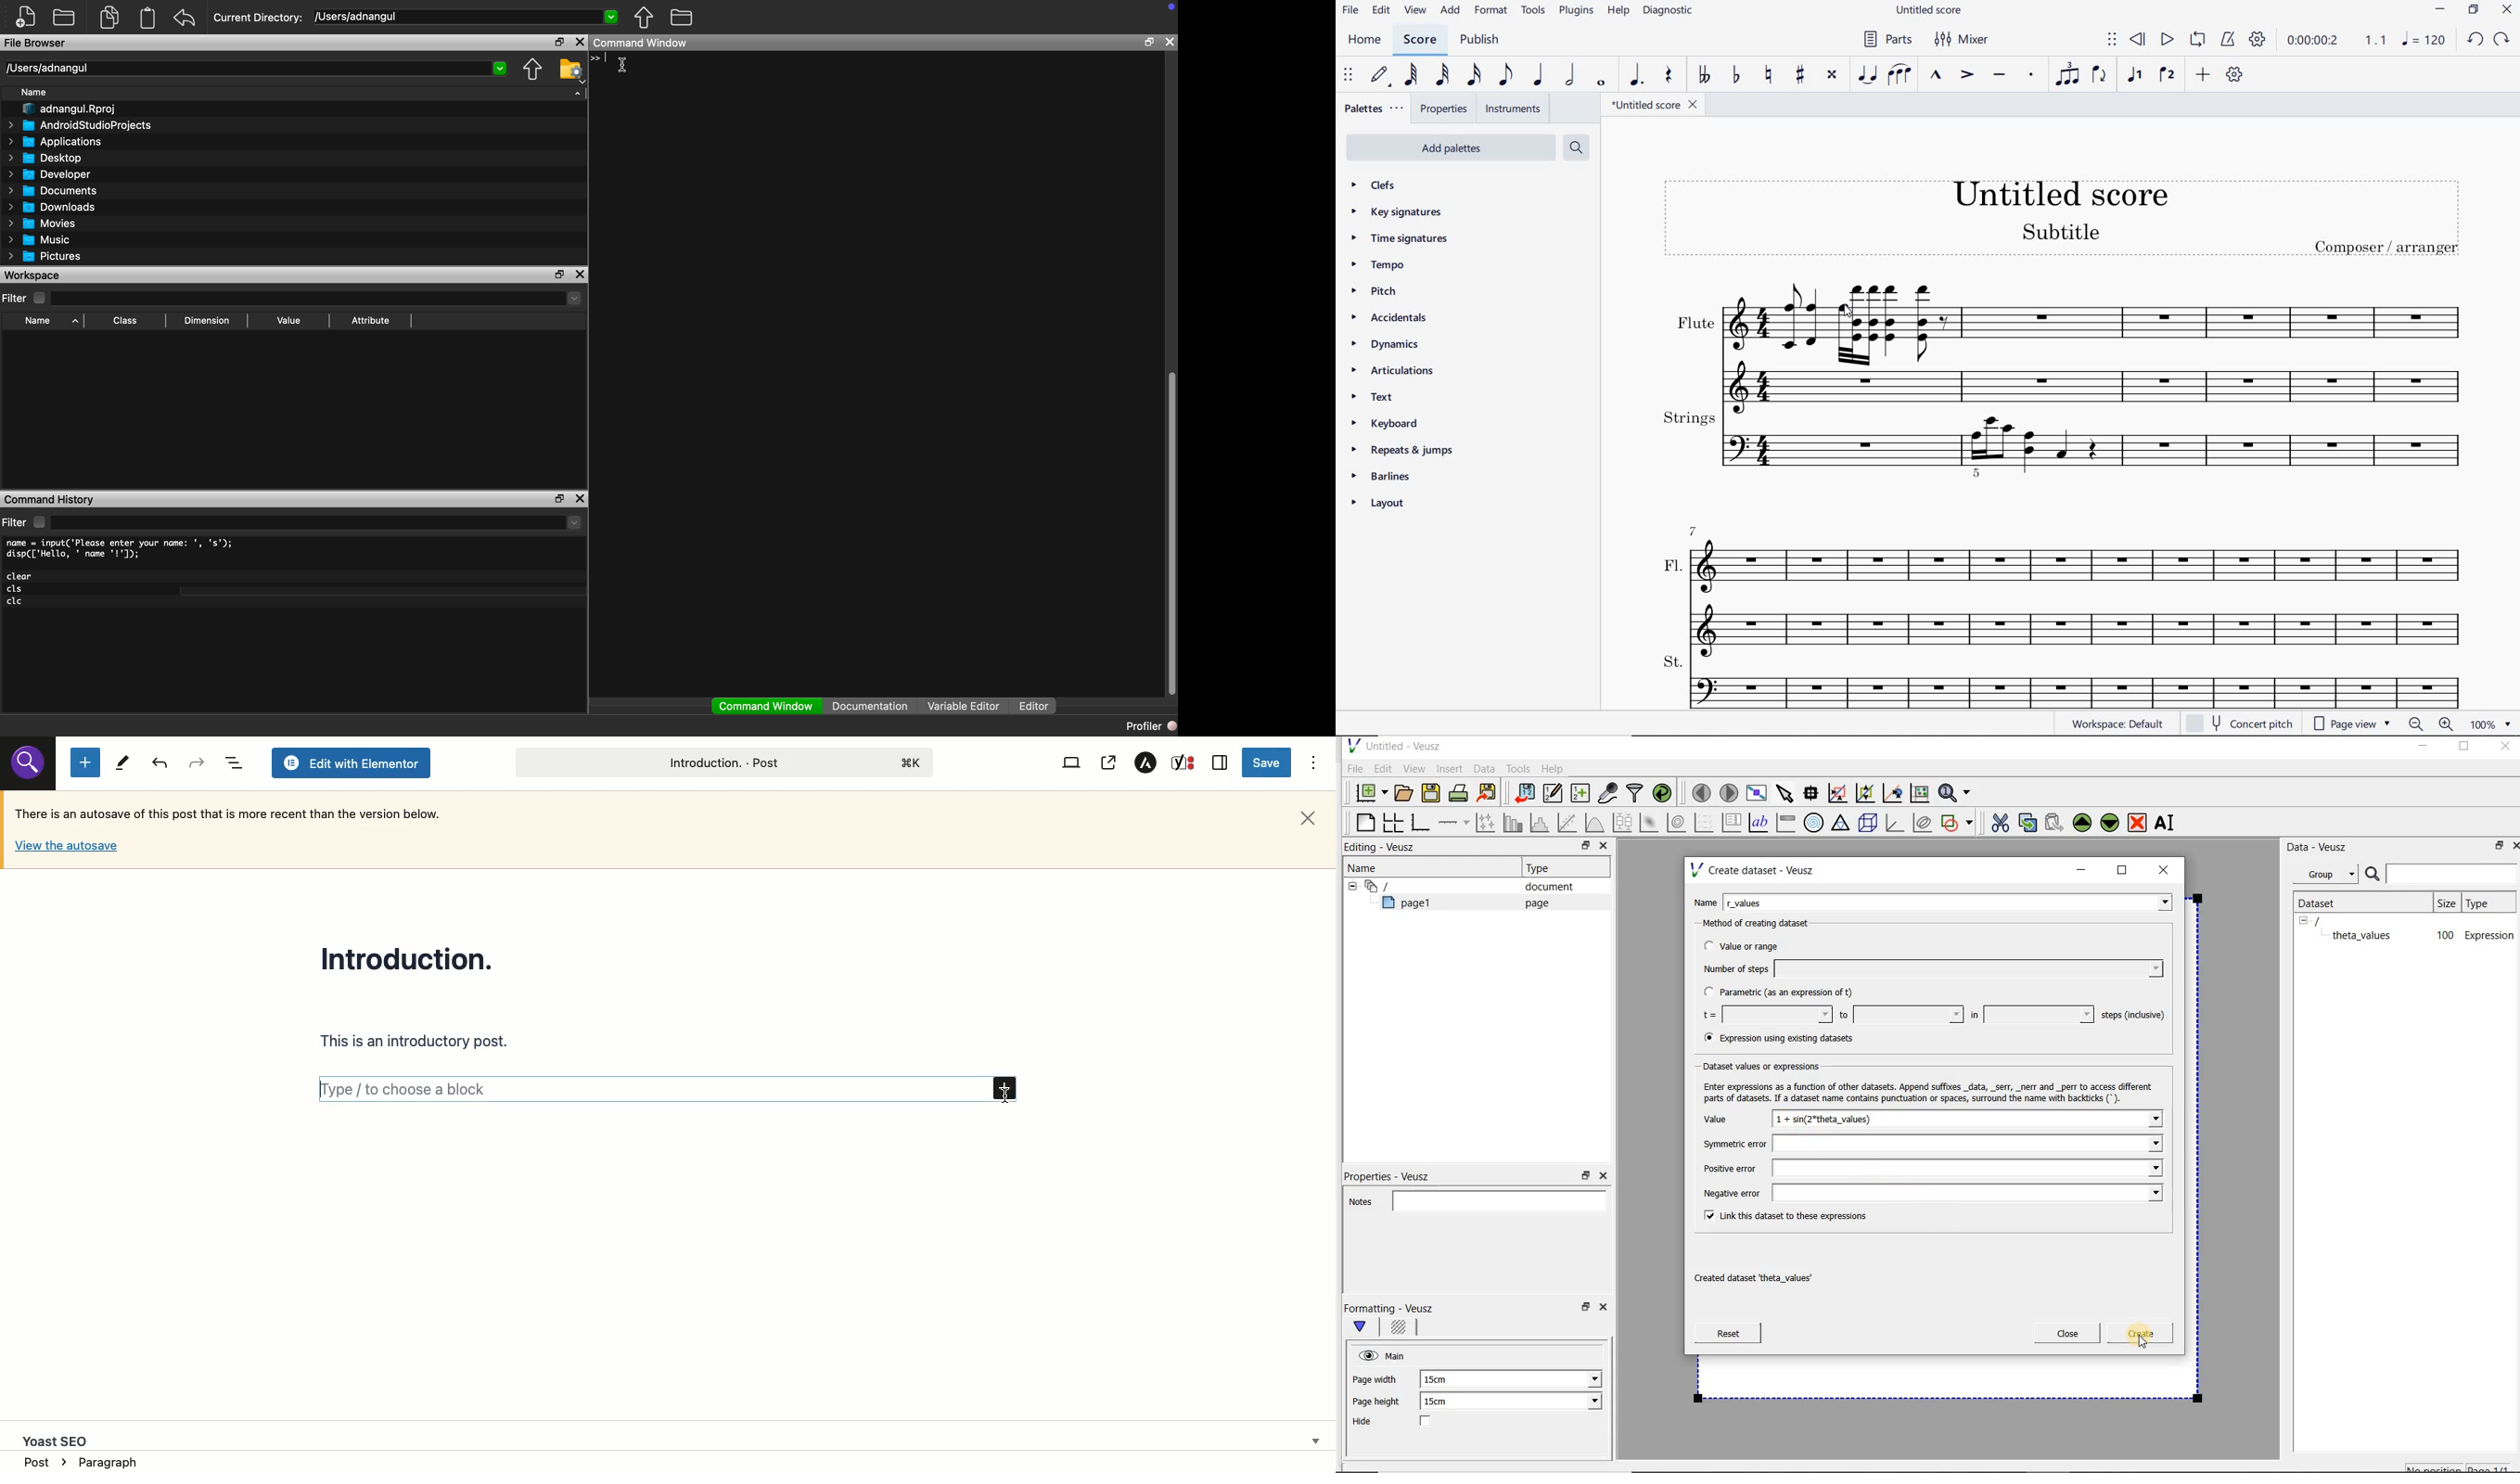 This screenshot has height=1484, width=2520. I want to click on Applications, so click(56, 142).